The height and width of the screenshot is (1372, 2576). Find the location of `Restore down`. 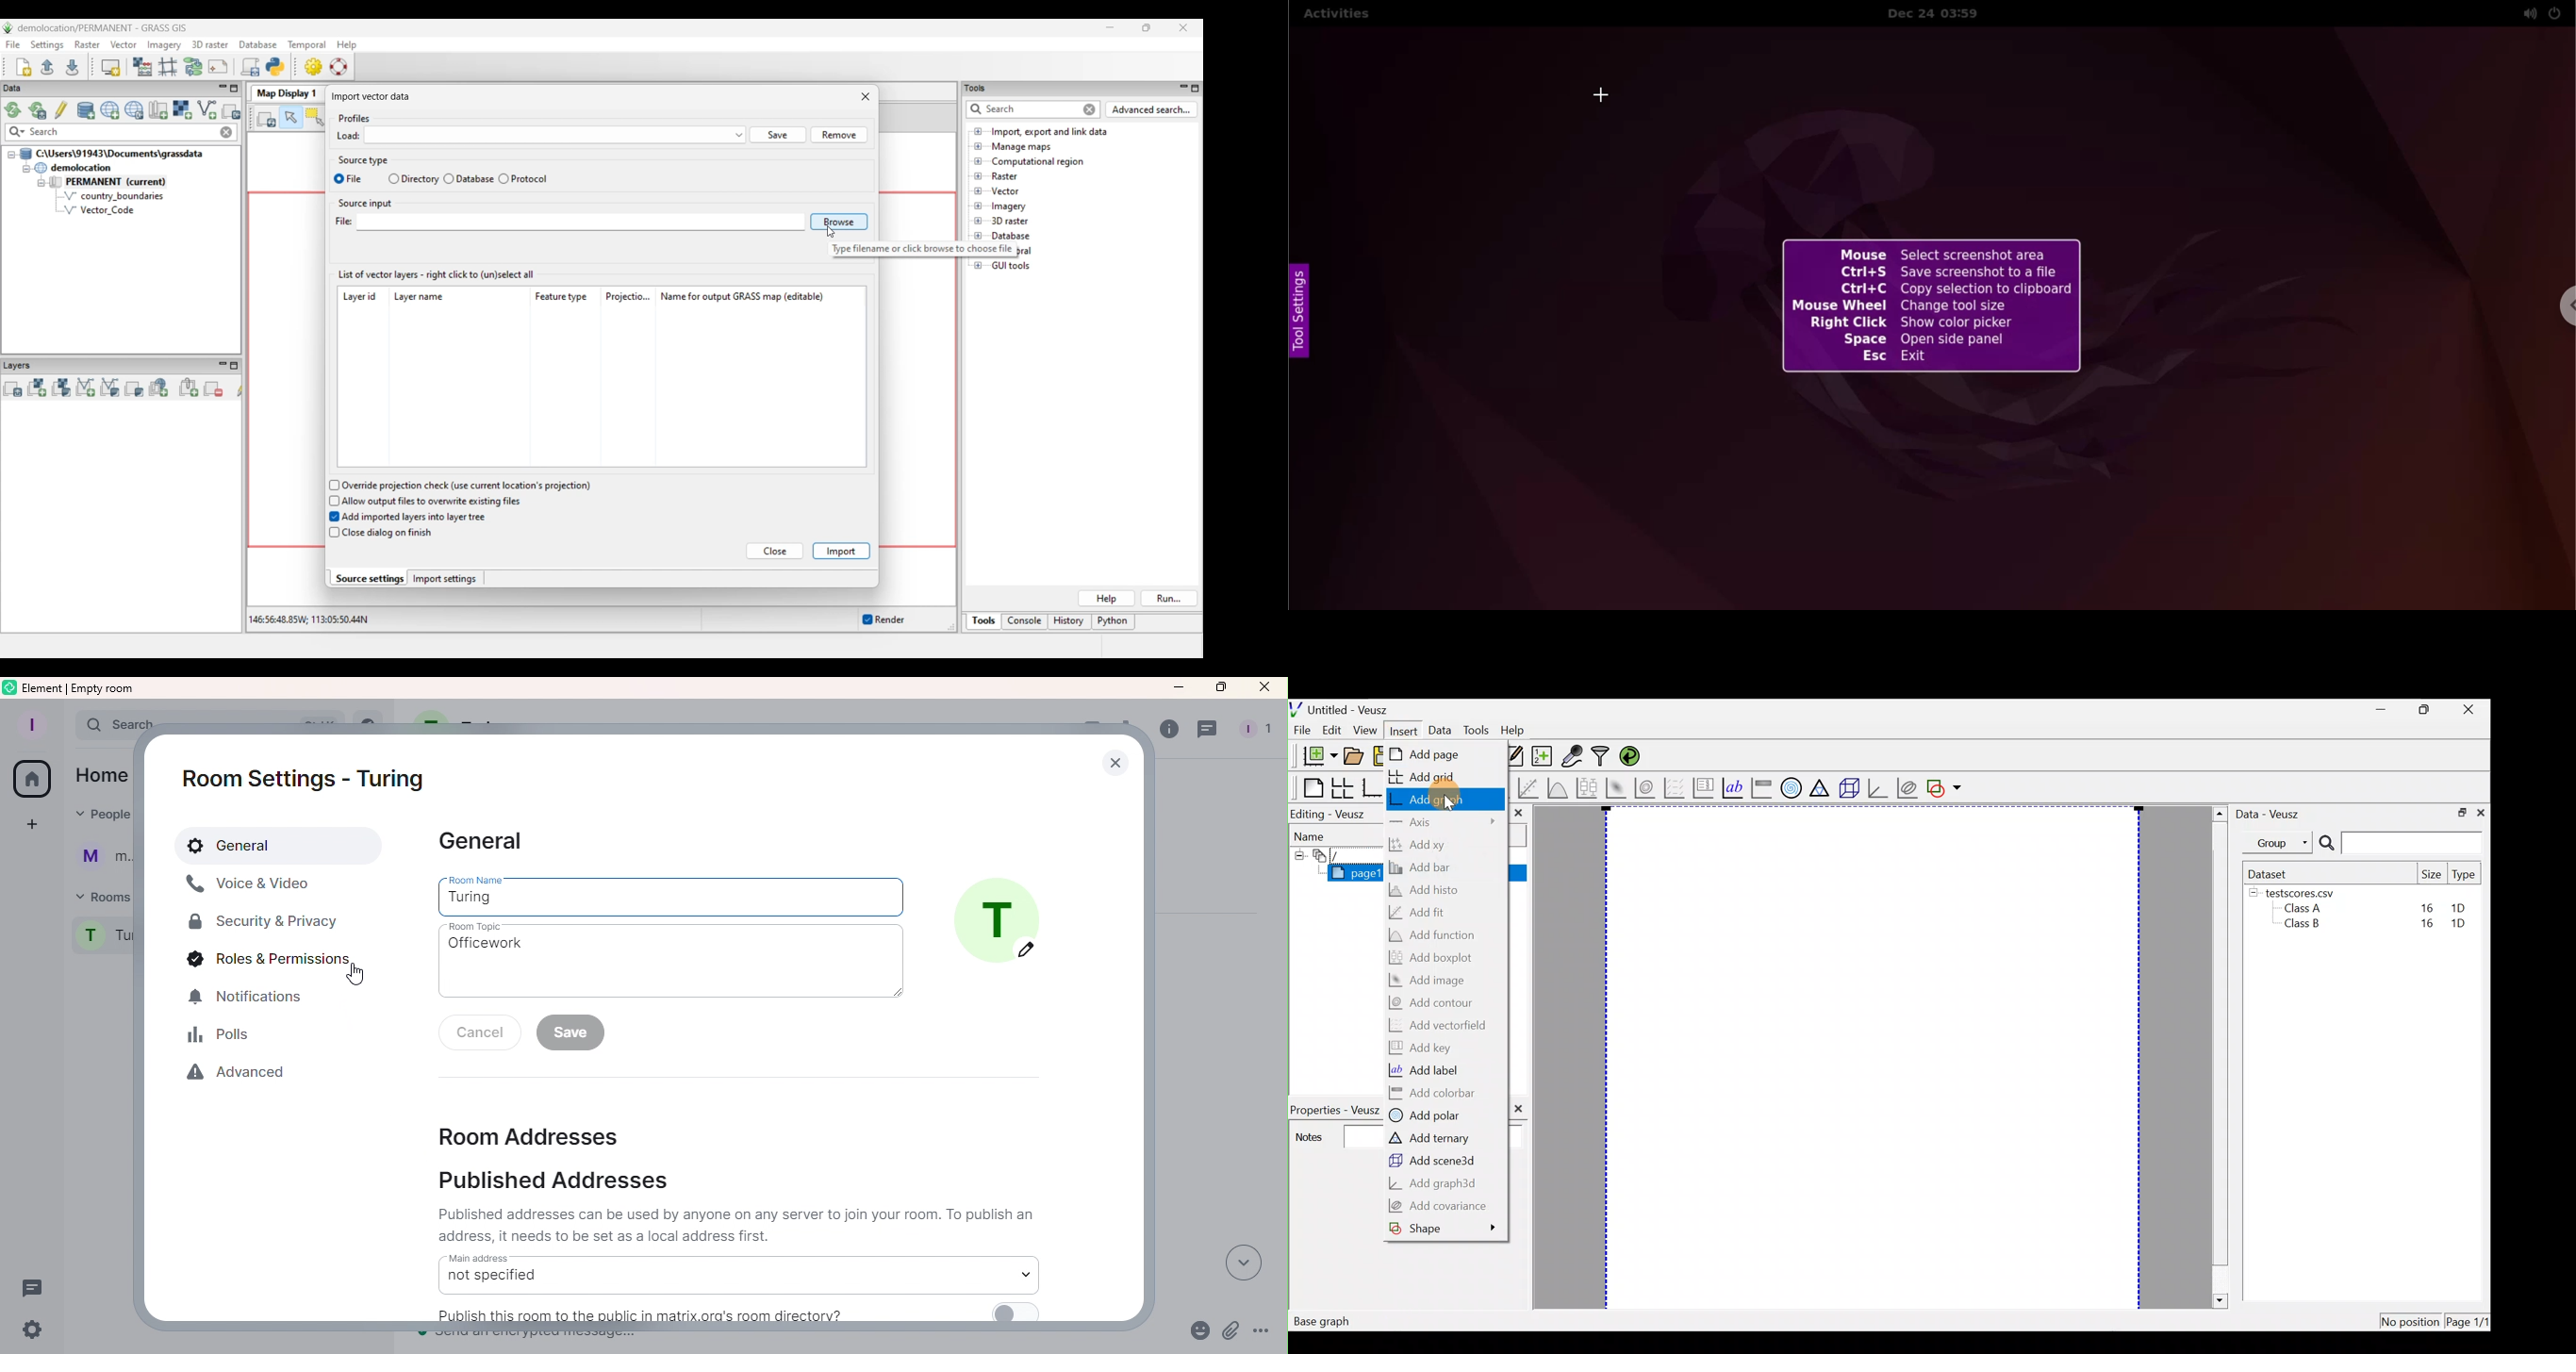

Restore down is located at coordinates (2461, 814).